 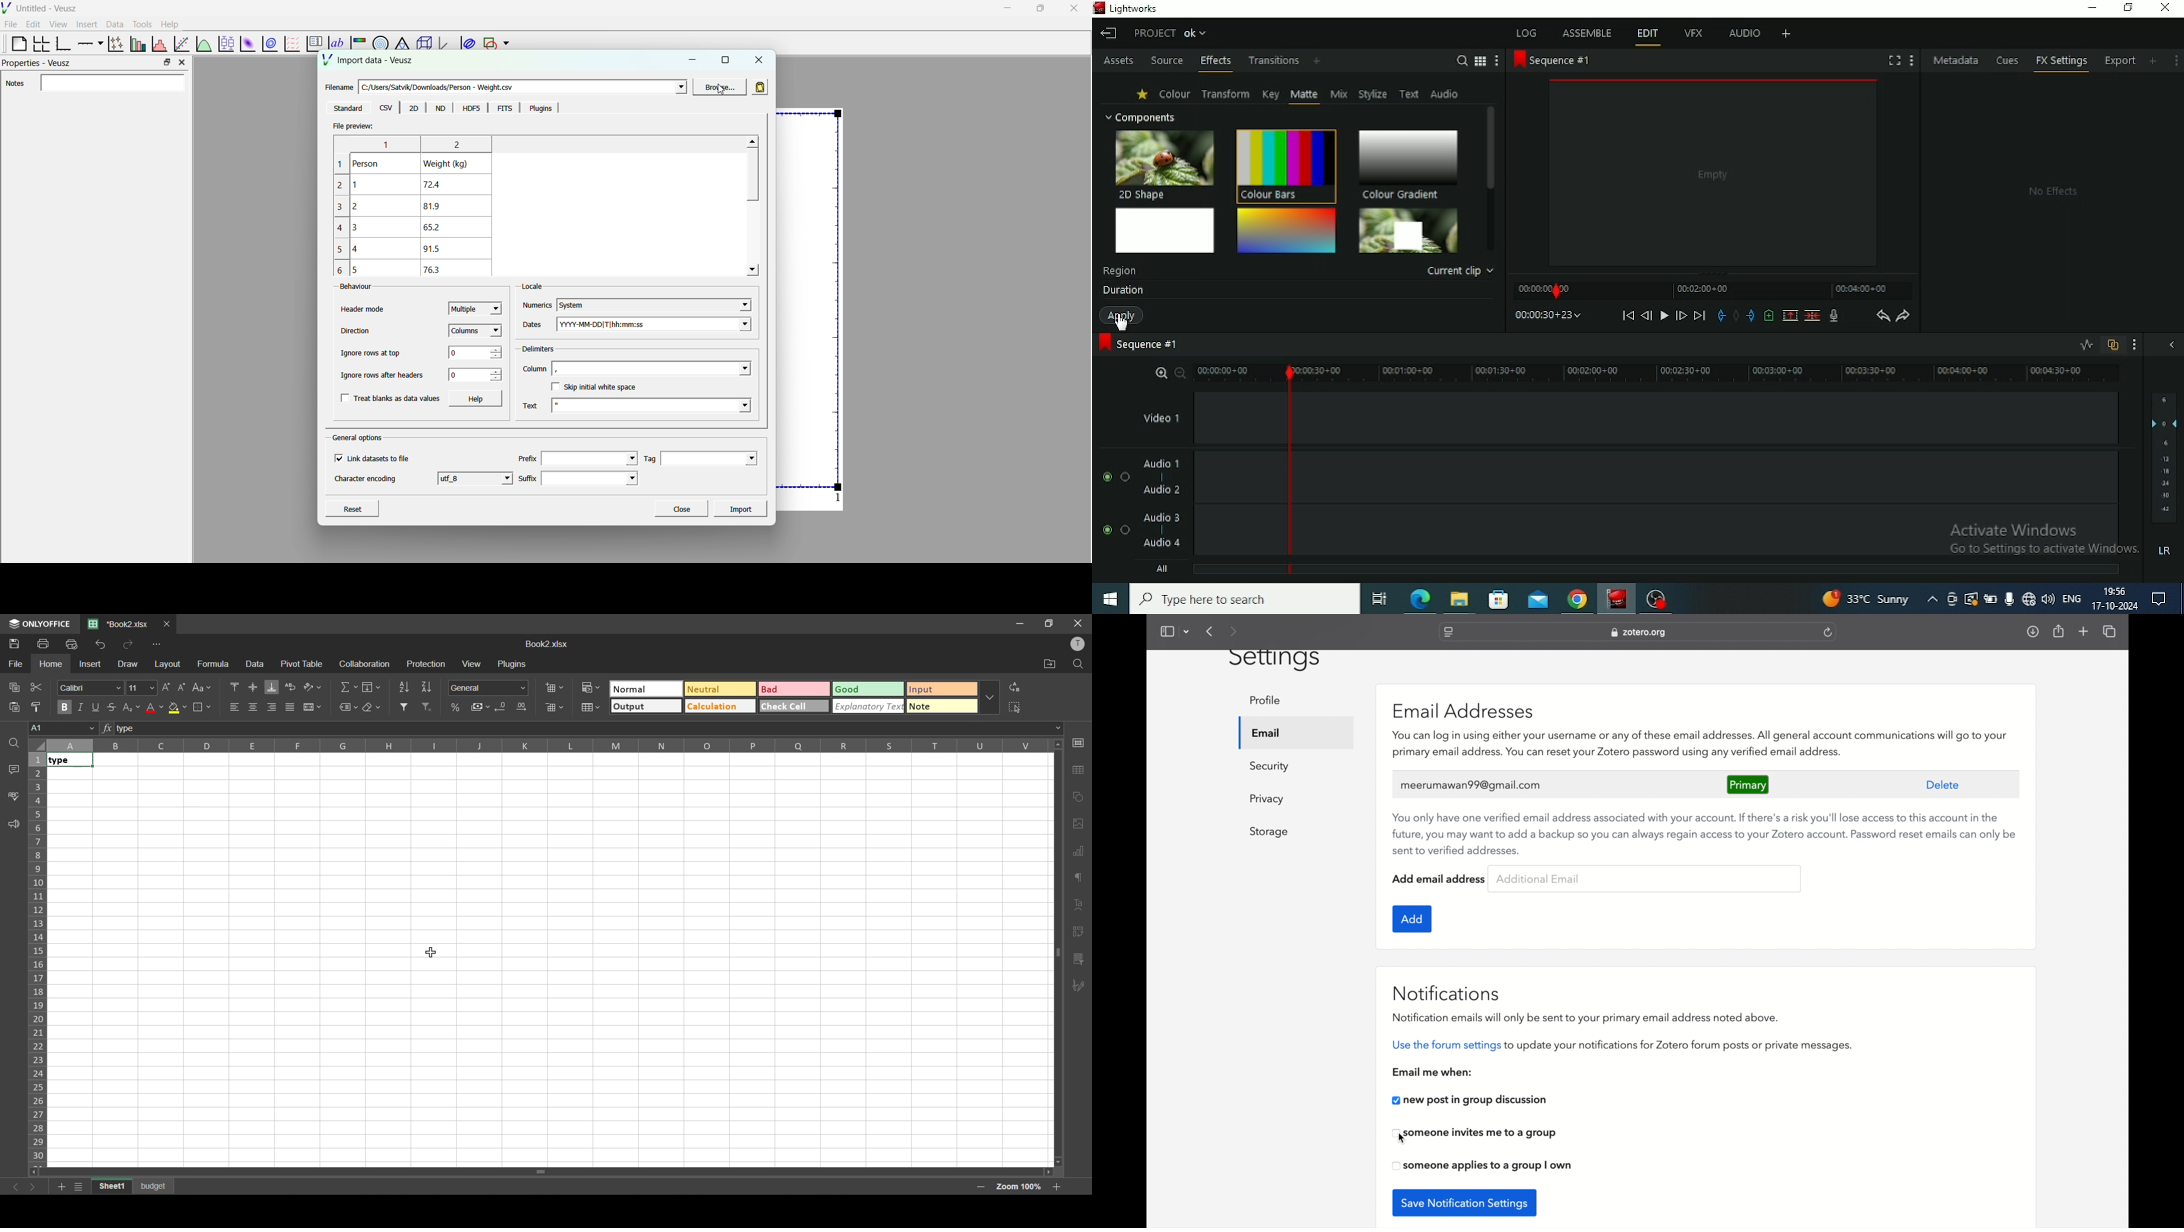 I want to click on normal, so click(x=648, y=689).